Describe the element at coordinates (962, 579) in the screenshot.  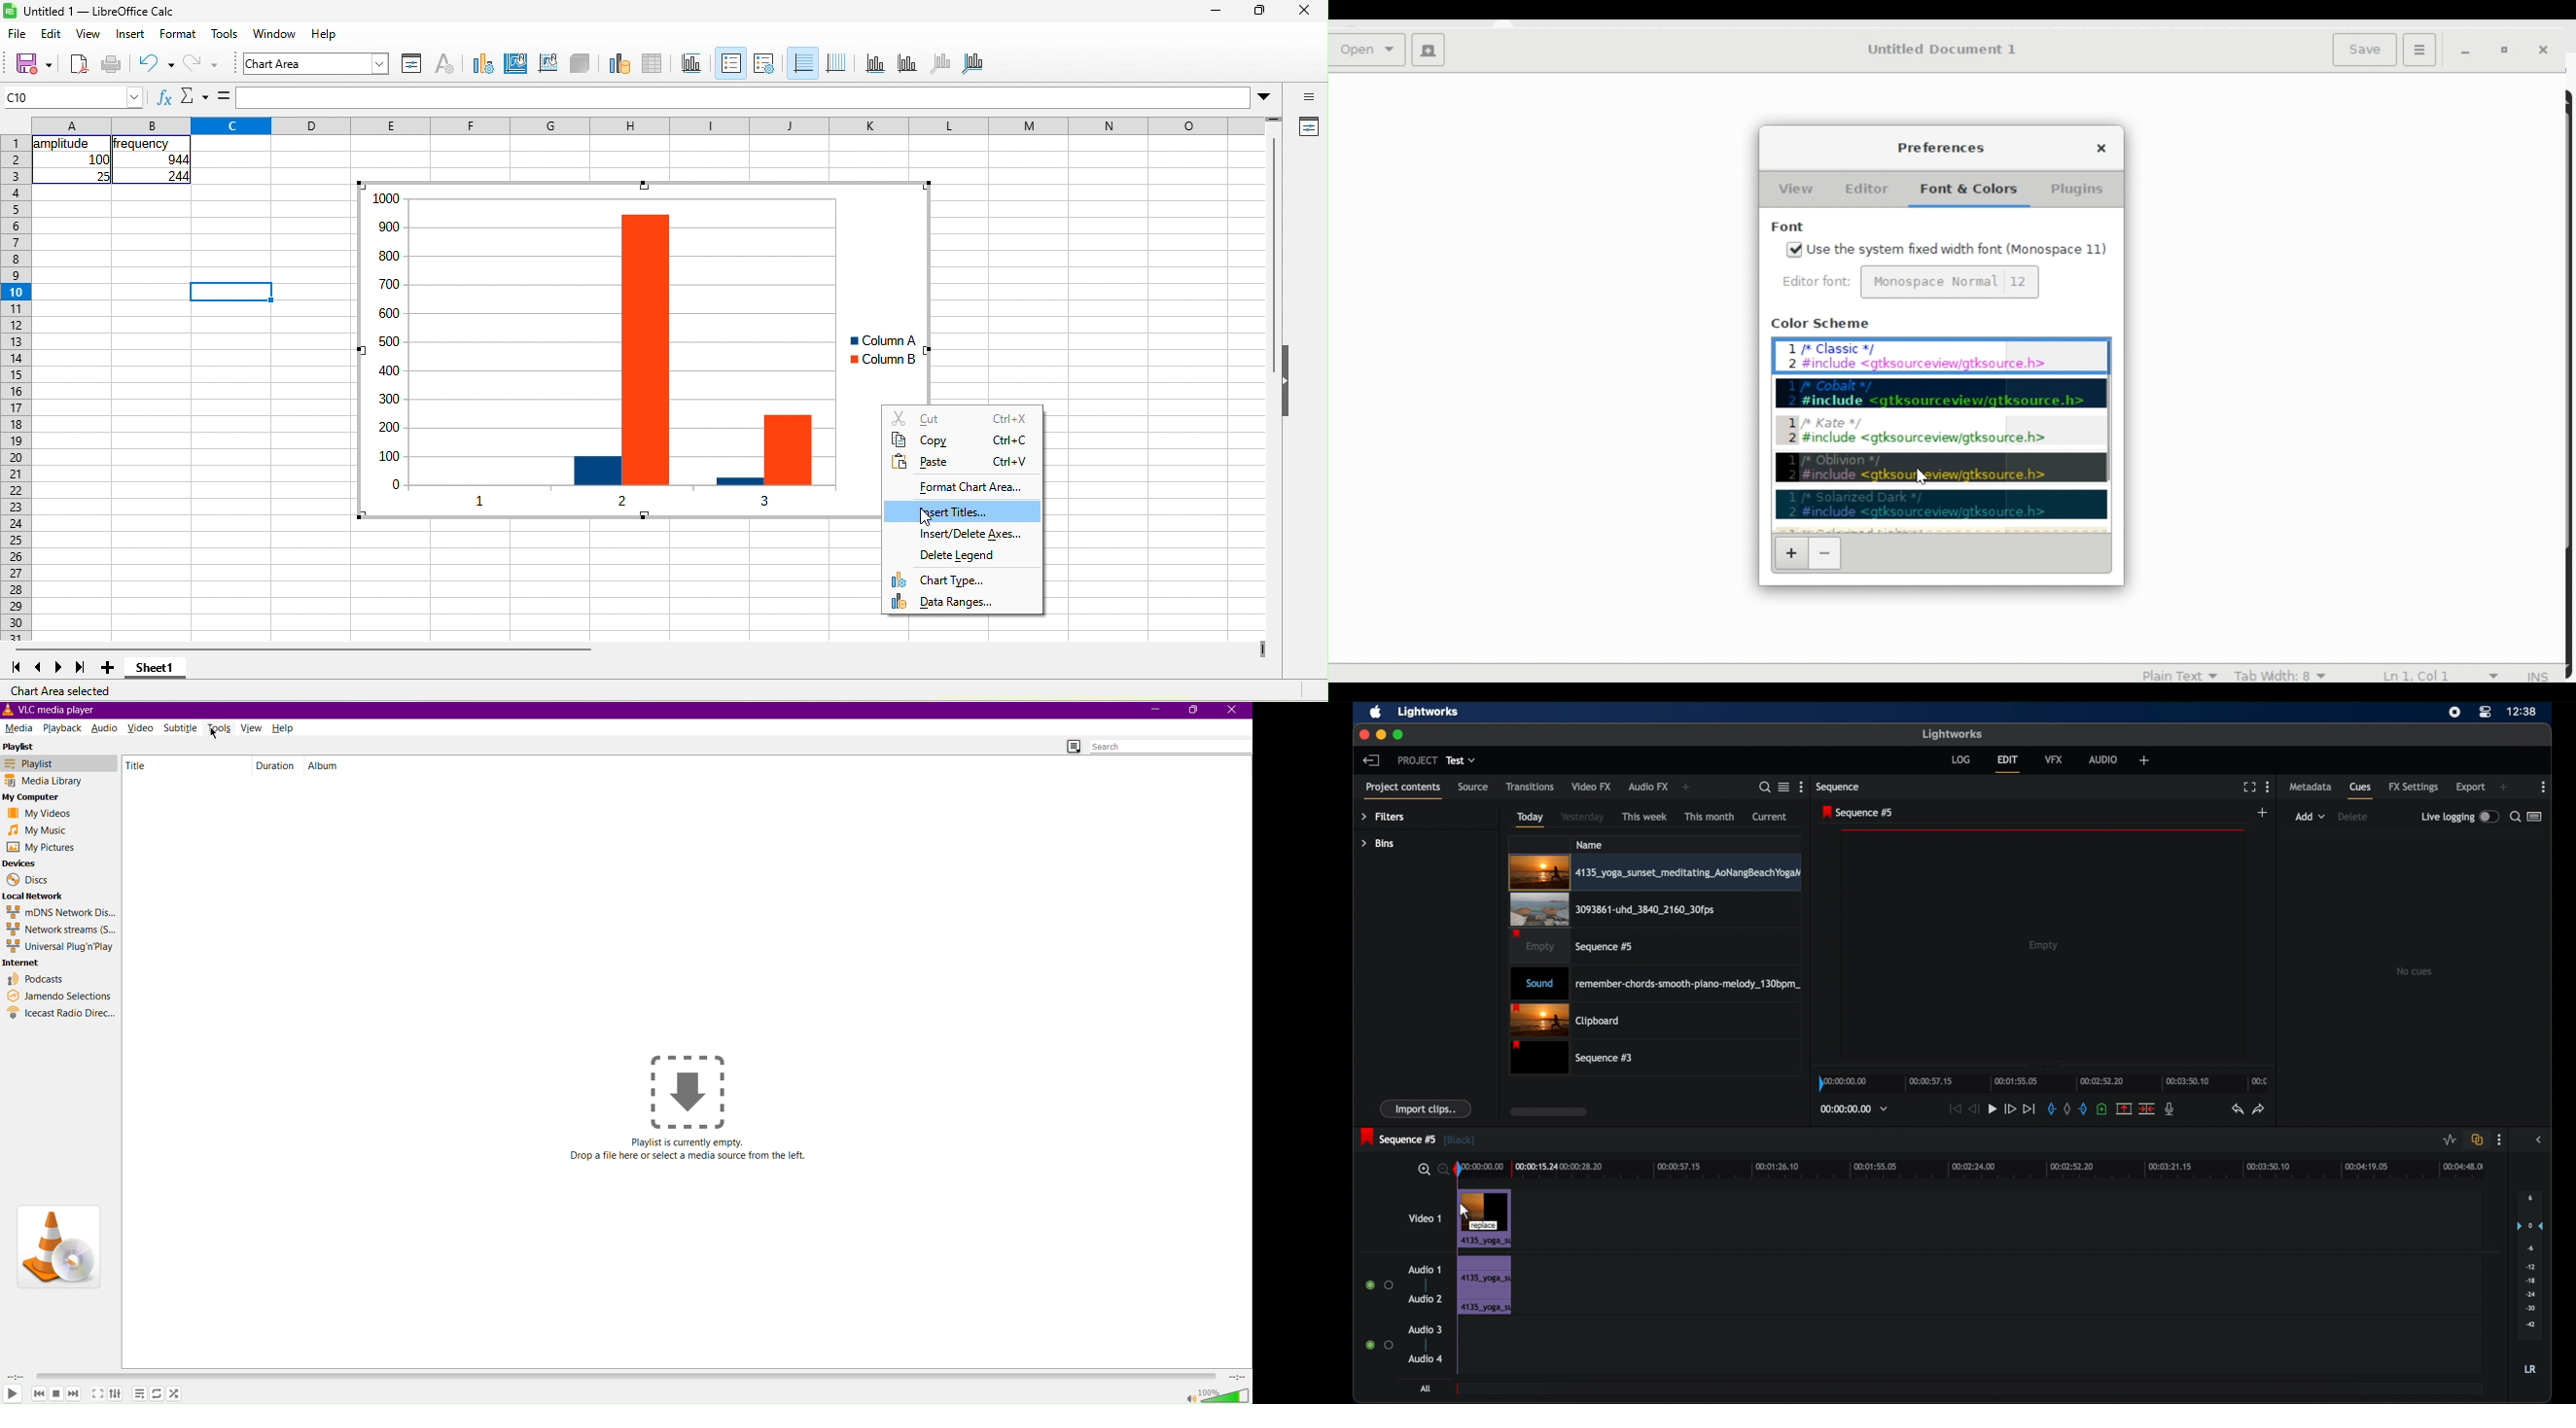
I see `chart type` at that location.